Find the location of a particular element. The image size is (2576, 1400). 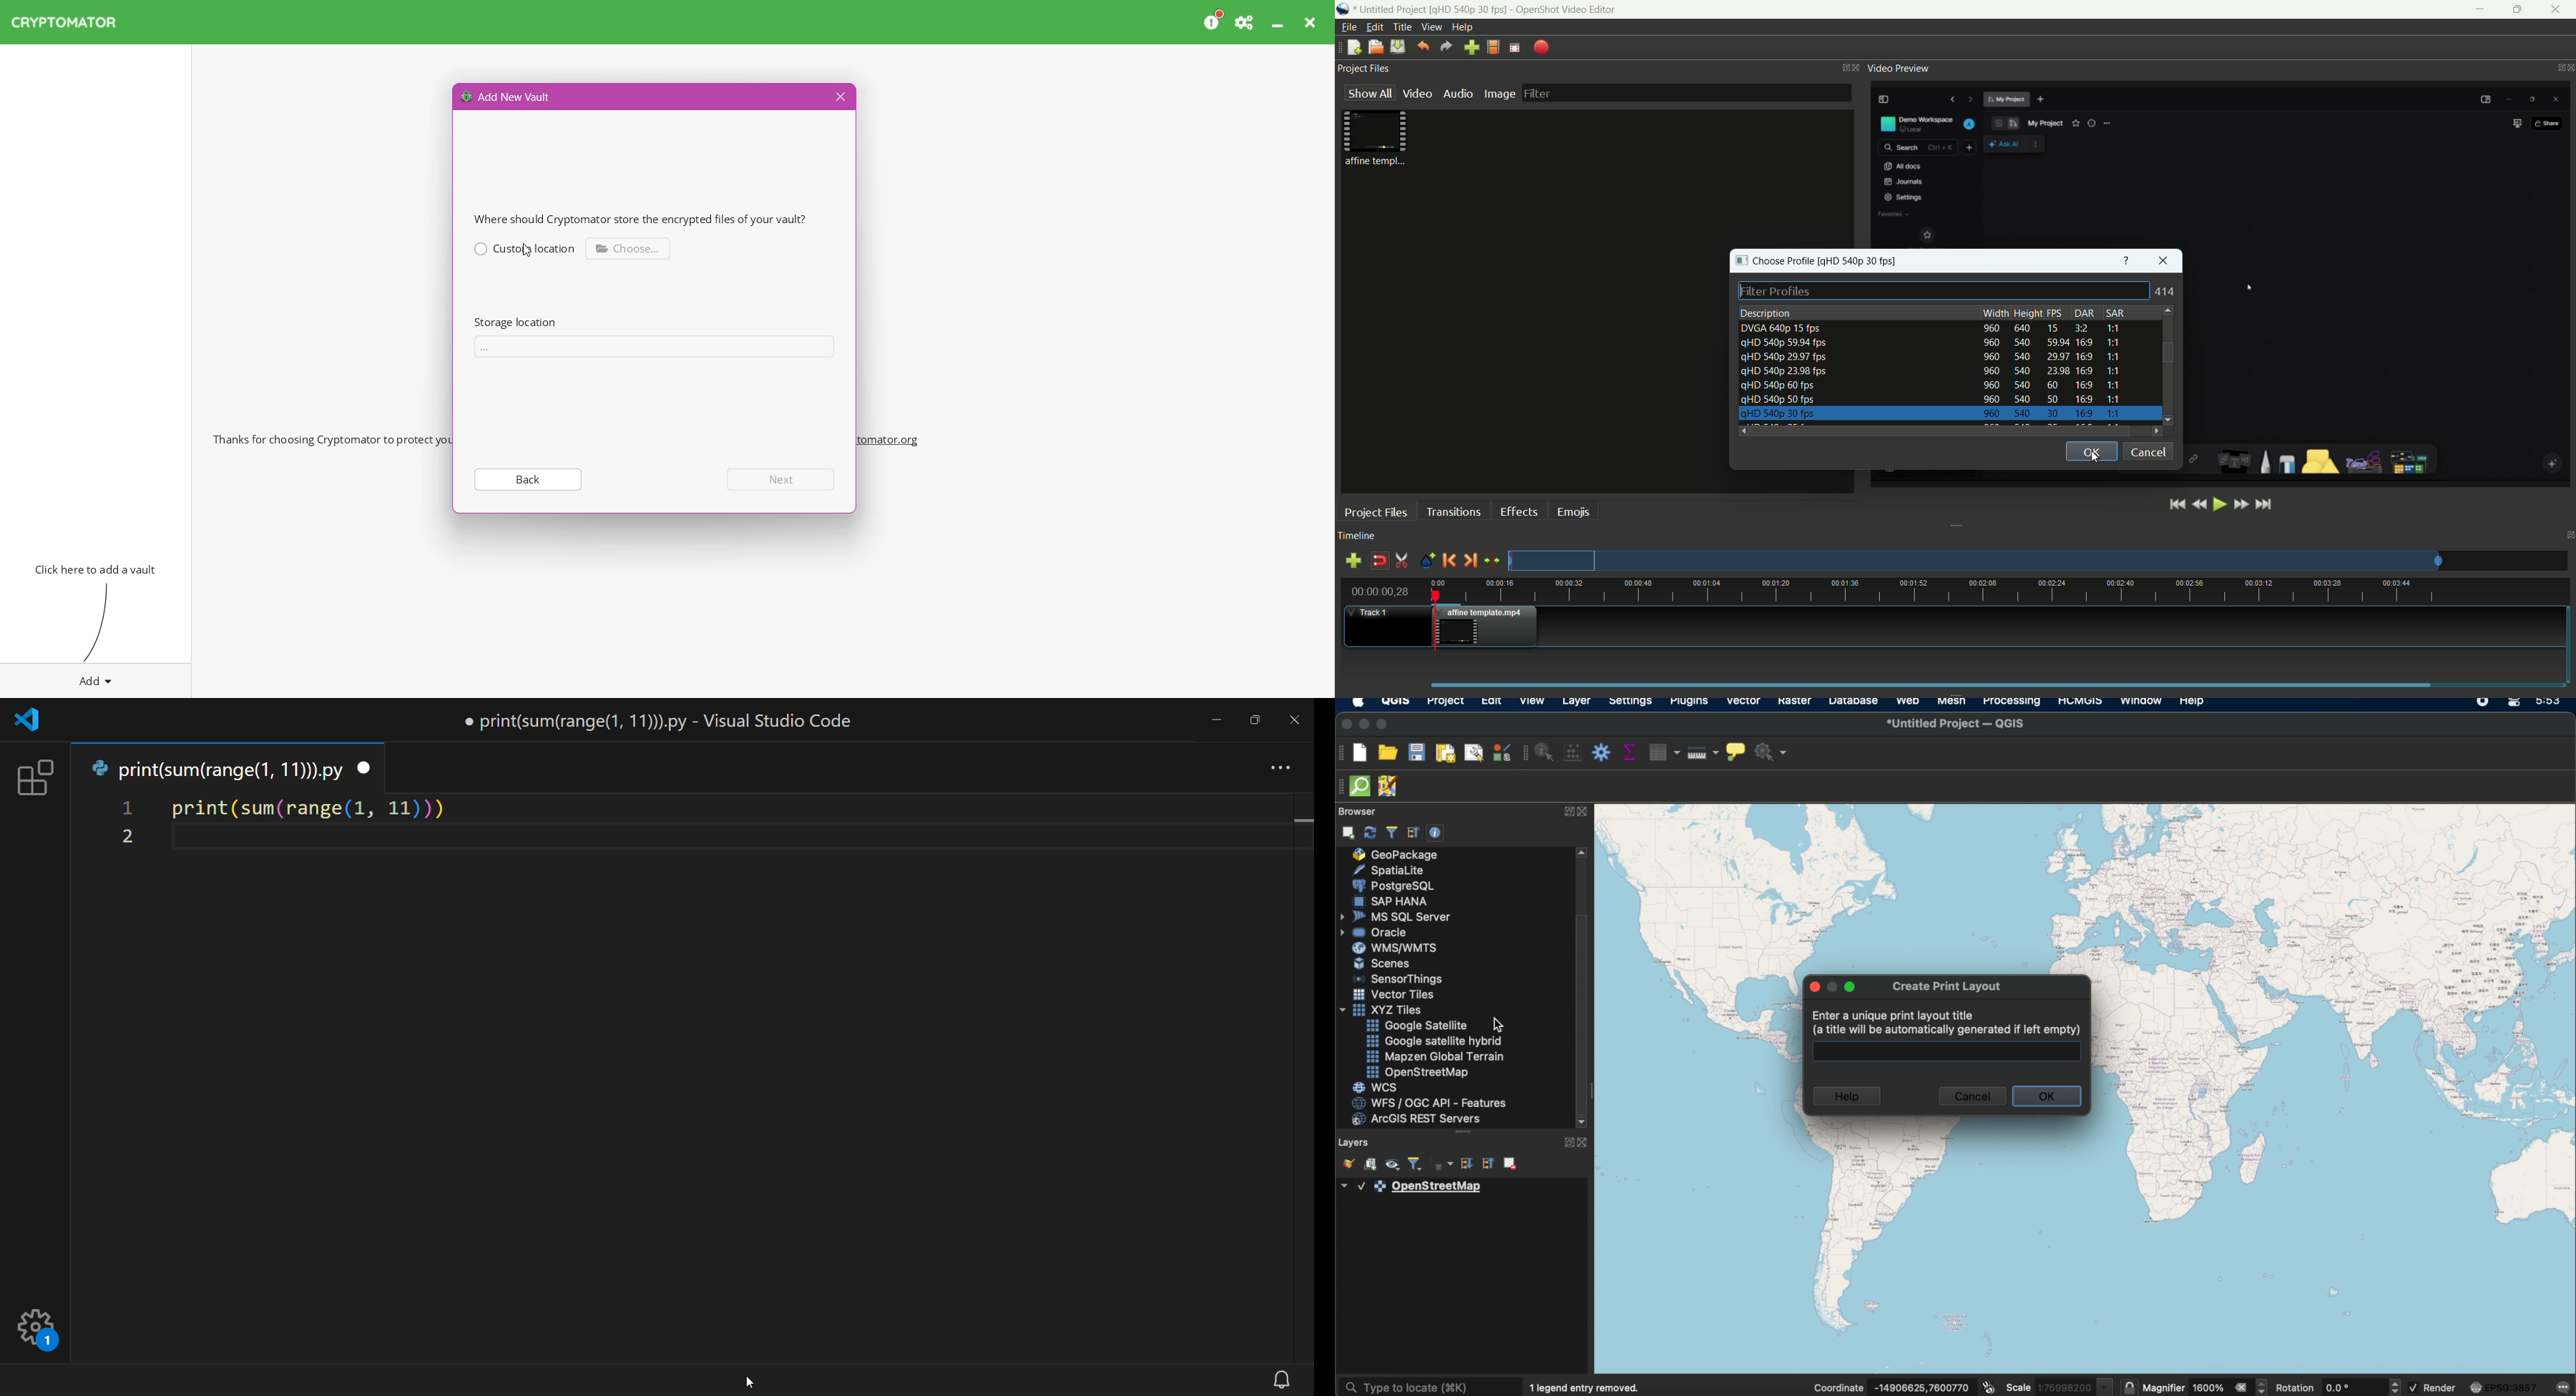

add track is located at coordinates (1356, 560).